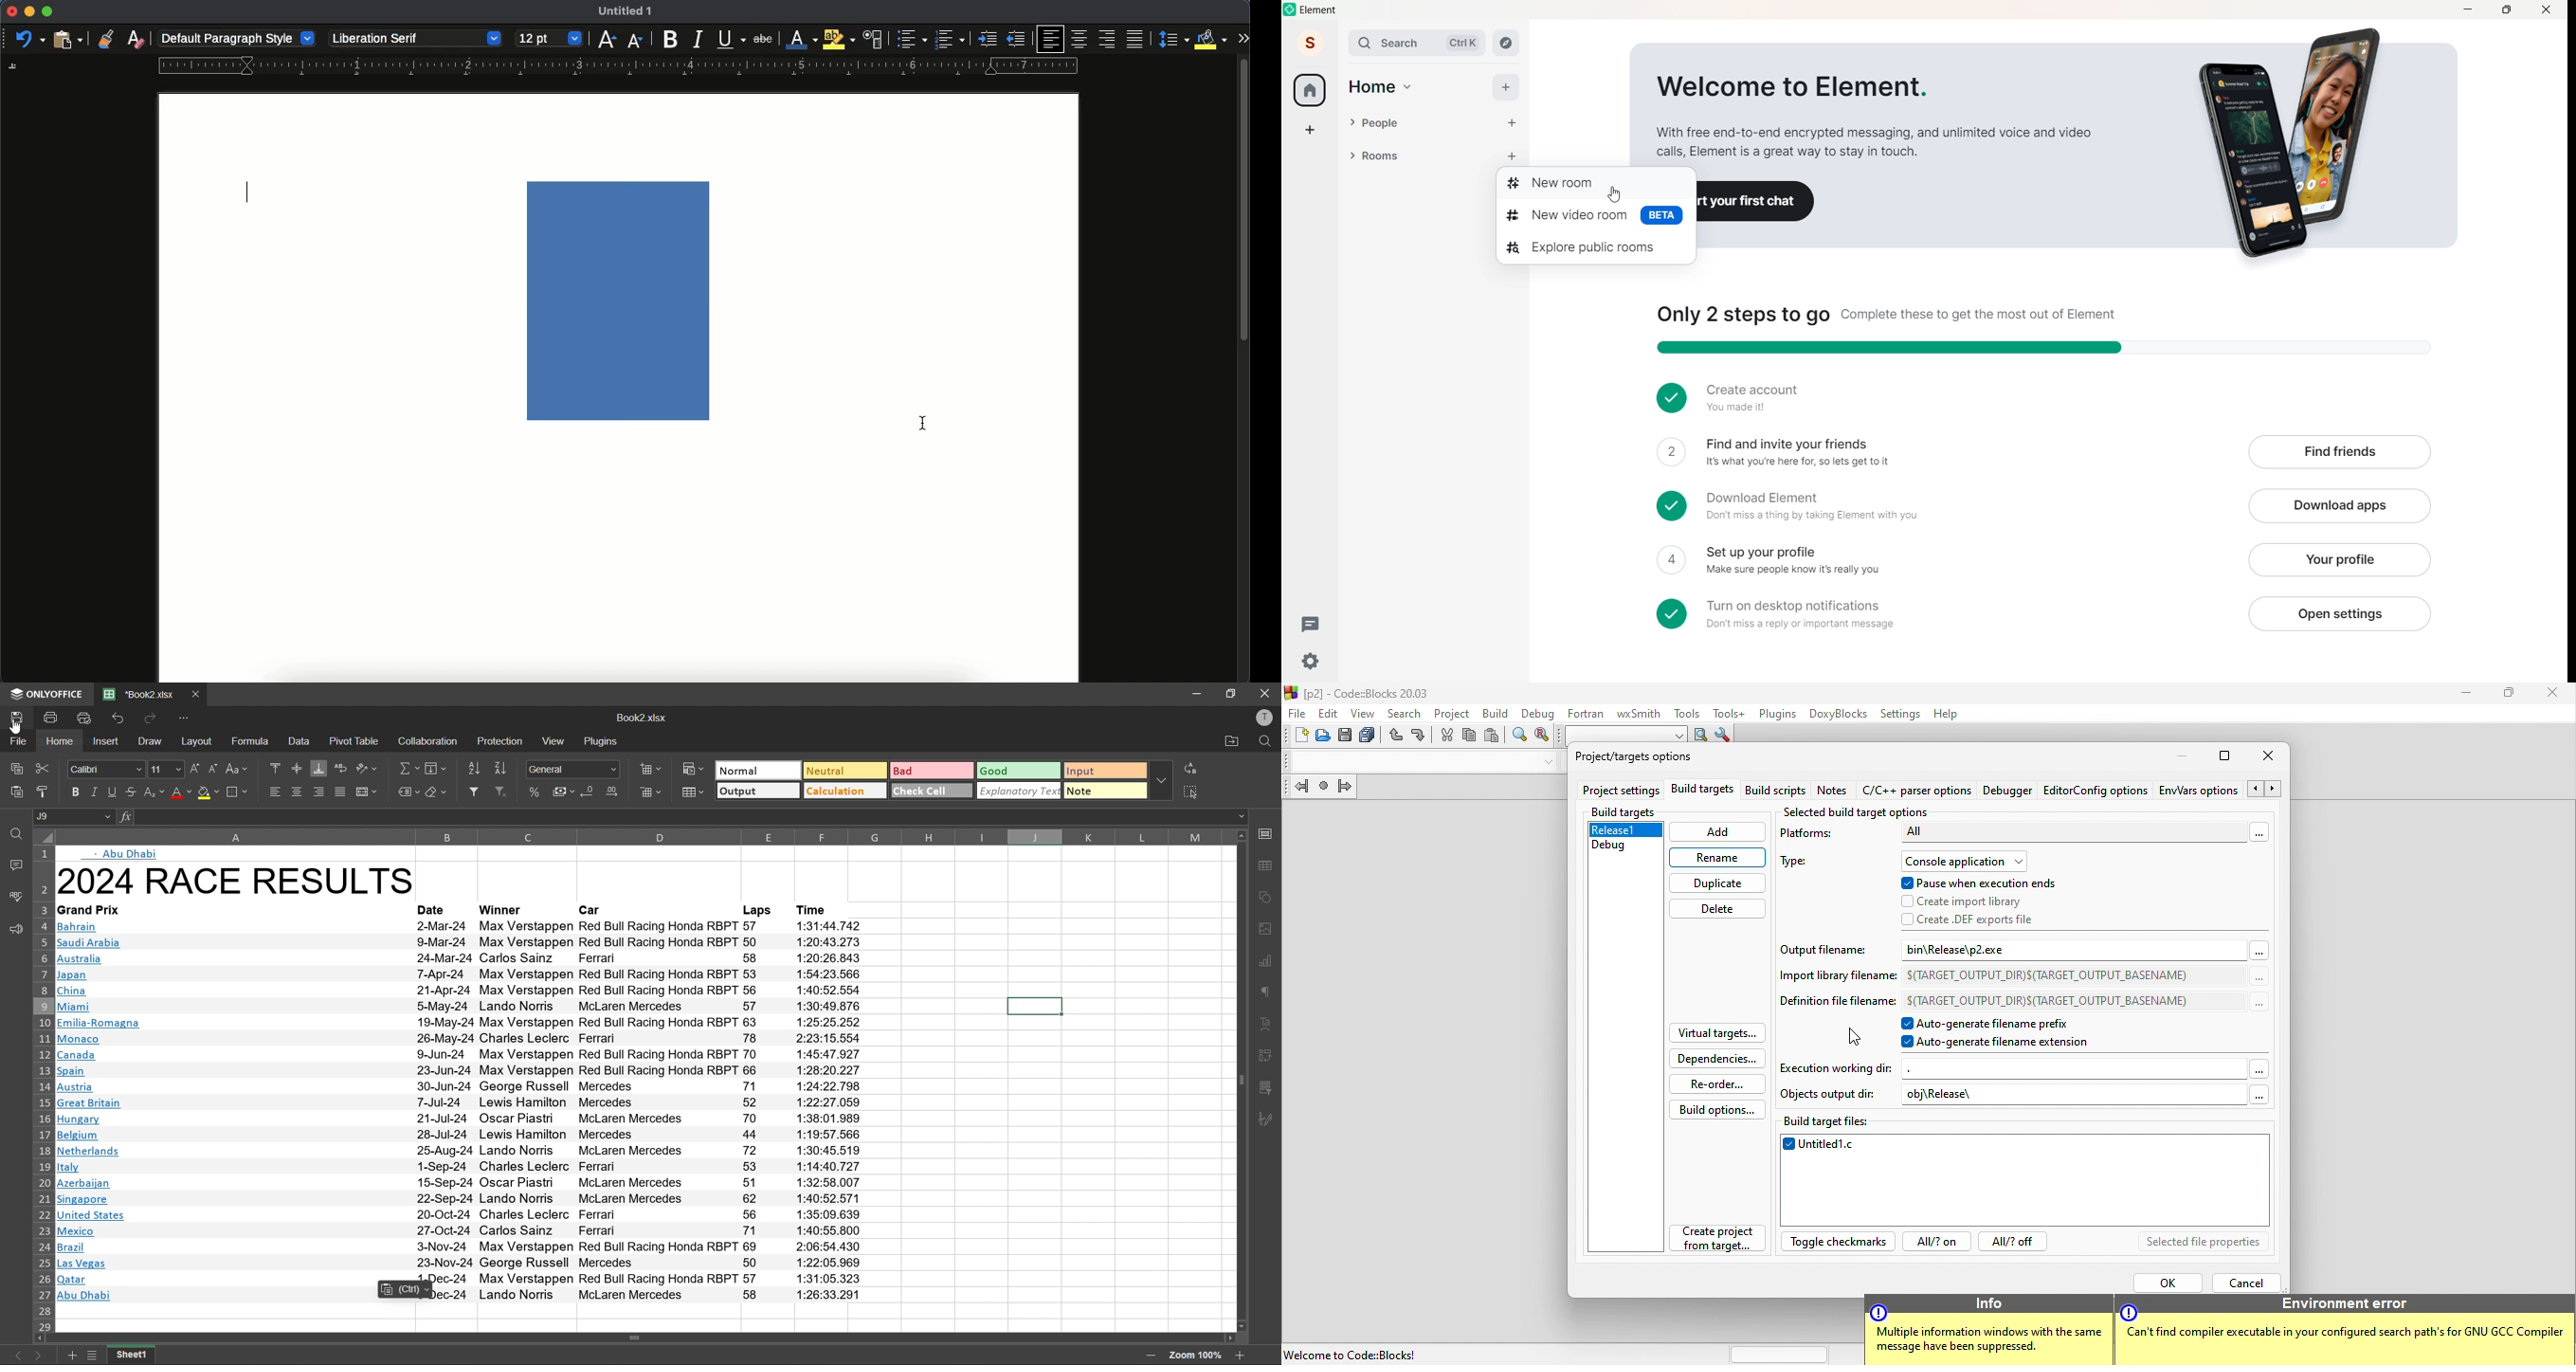 This screenshot has width=2576, height=1372. Describe the element at coordinates (2010, 792) in the screenshot. I see `debugger` at that location.